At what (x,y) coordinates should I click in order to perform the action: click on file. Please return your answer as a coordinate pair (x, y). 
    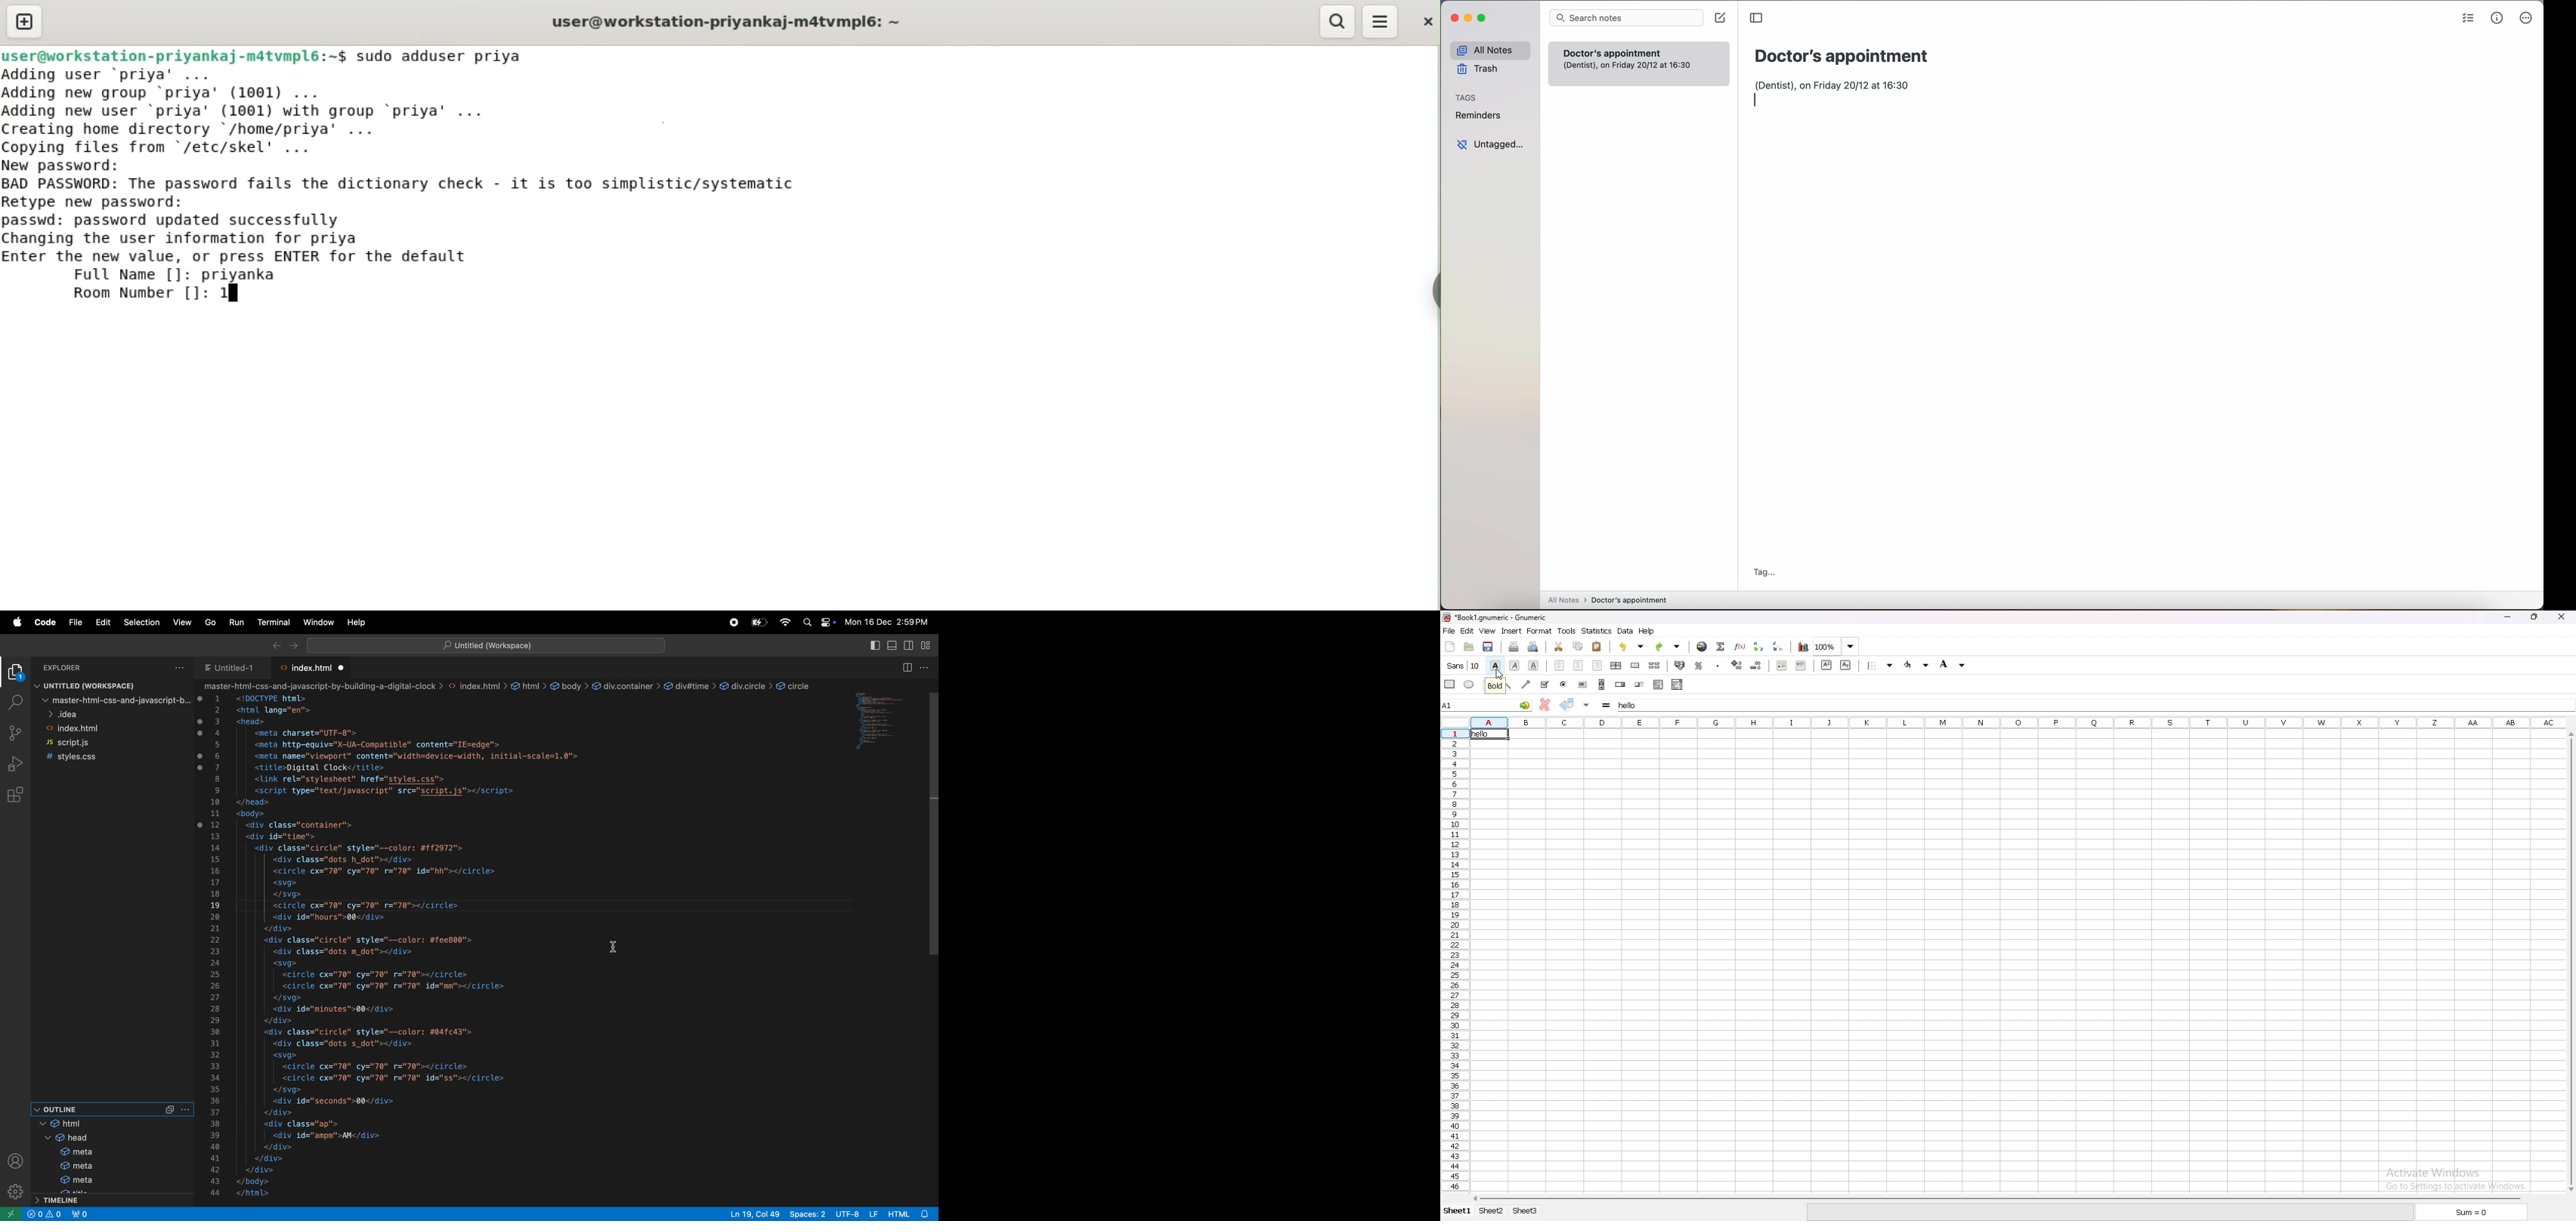
    Looking at the image, I should click on (1449, 631).